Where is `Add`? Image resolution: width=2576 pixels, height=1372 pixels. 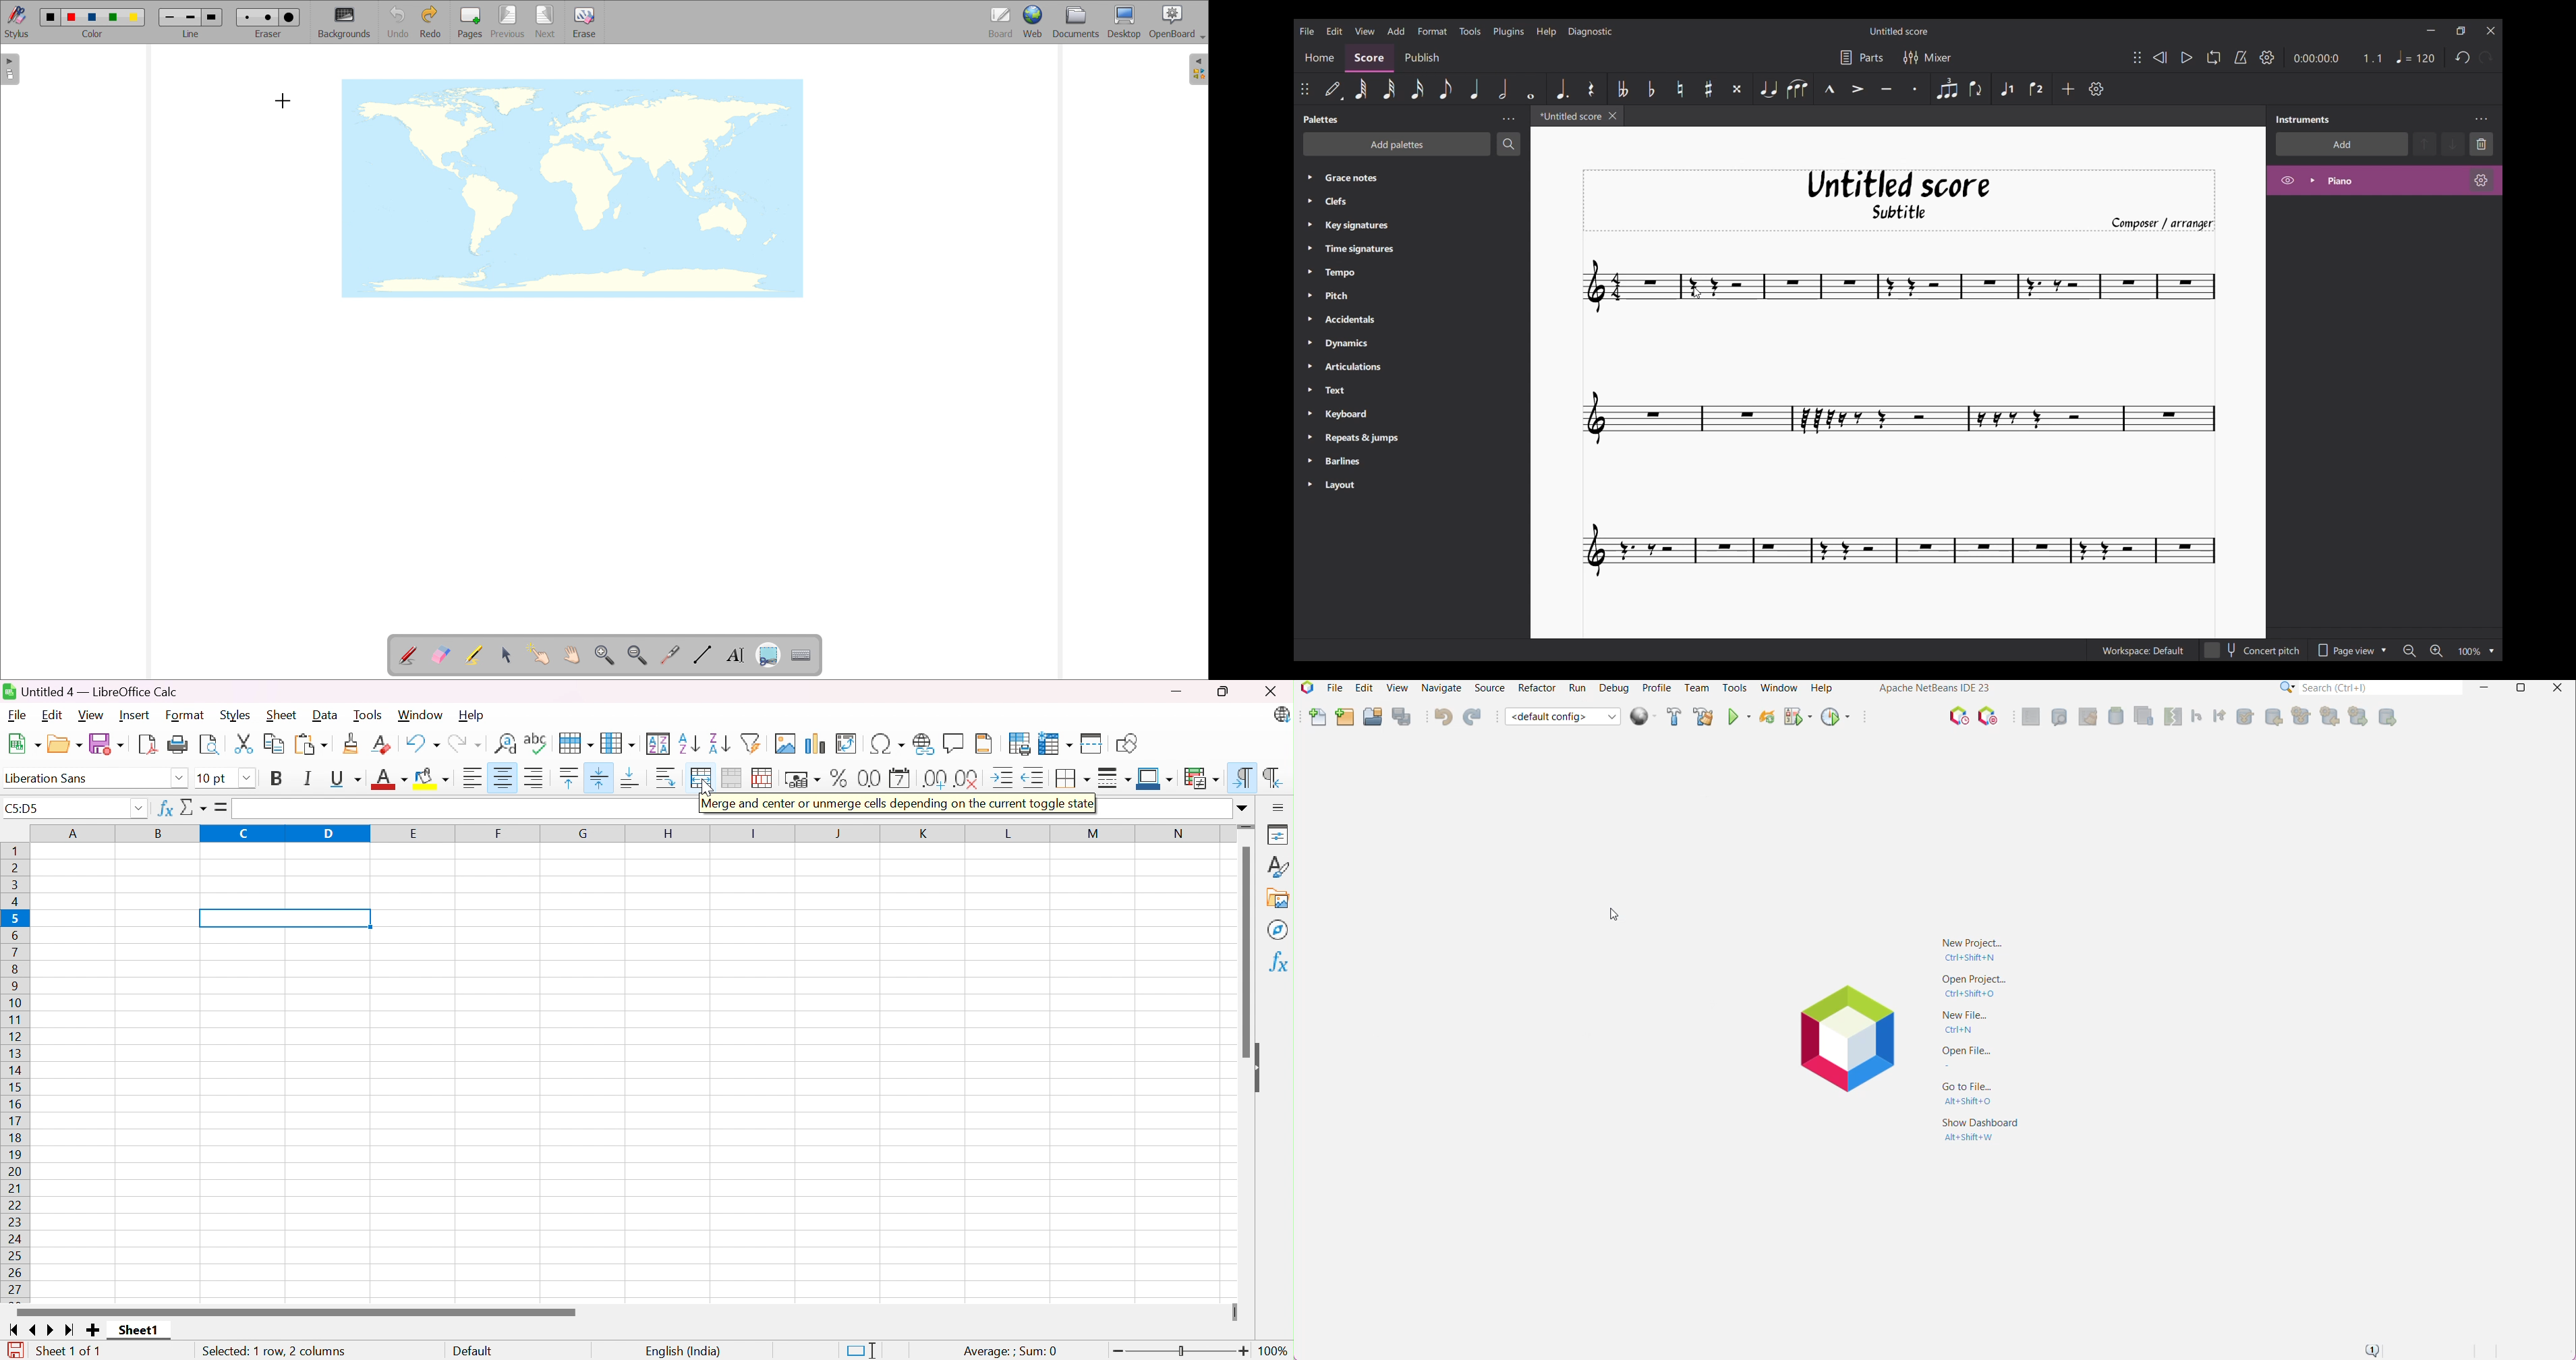 Add is located at coordinates (2068, 89).